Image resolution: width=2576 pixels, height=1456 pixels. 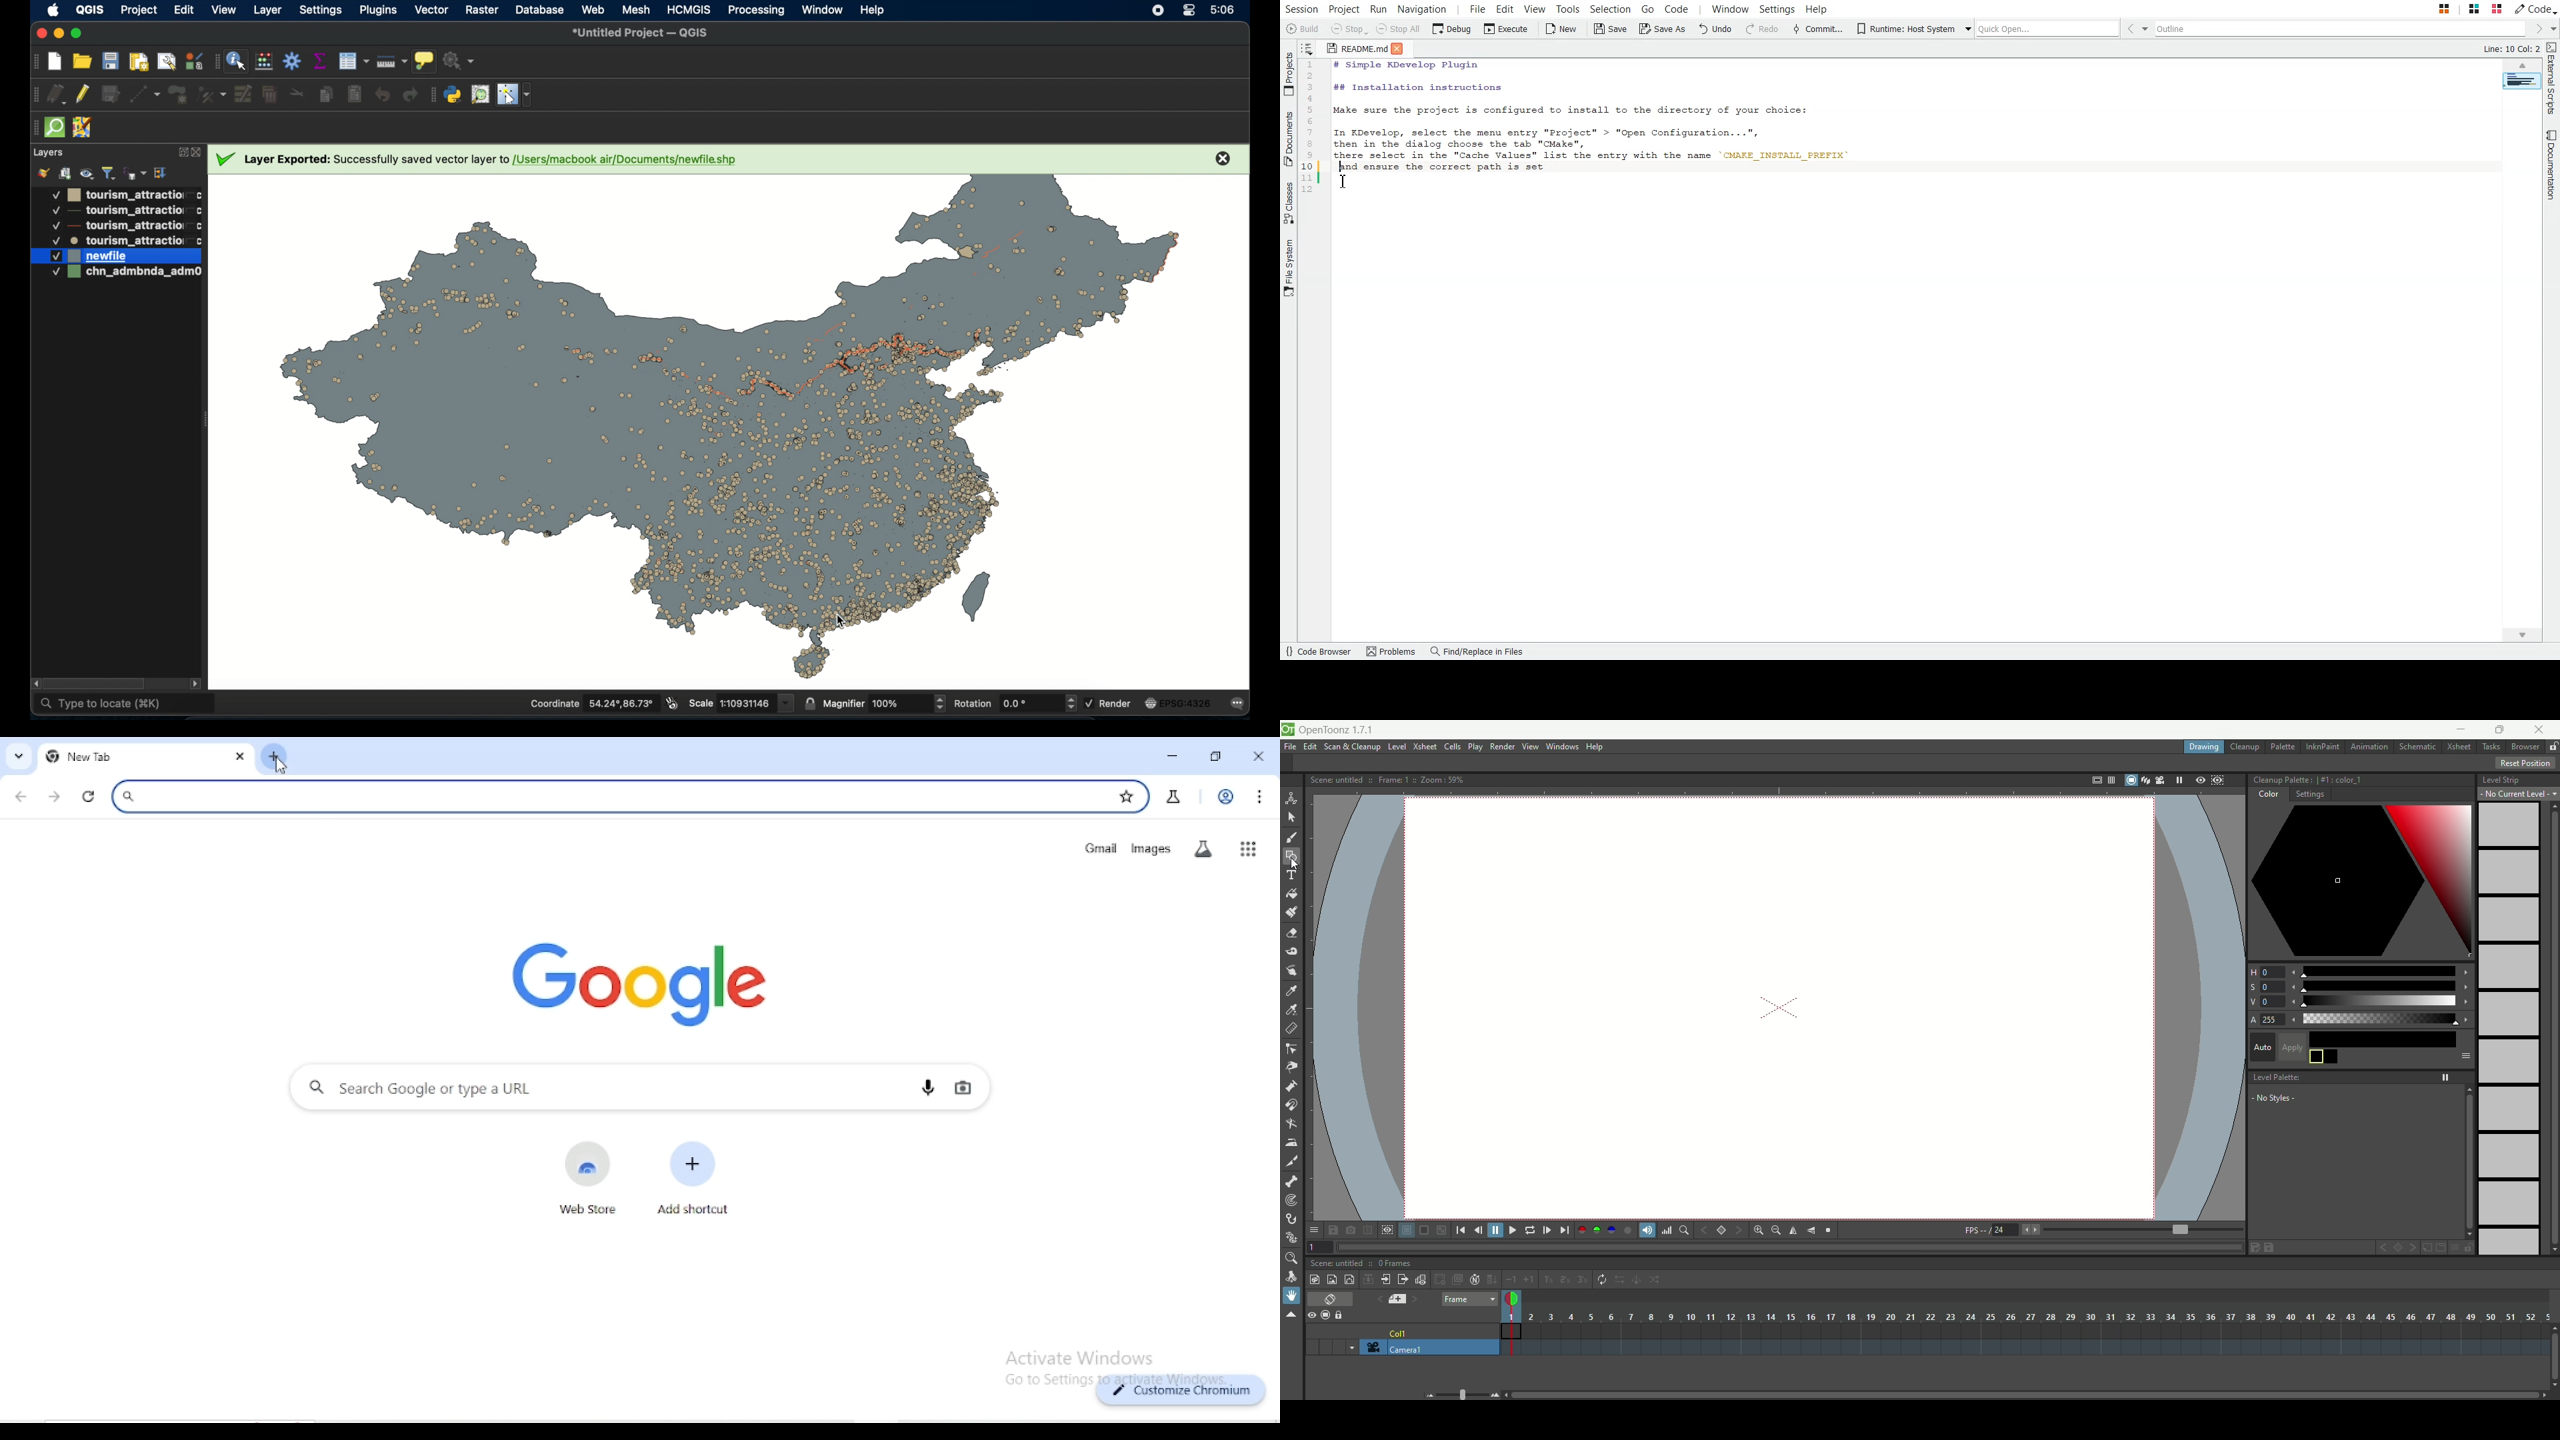 I want to click on edit, so click(x=184, y=11).